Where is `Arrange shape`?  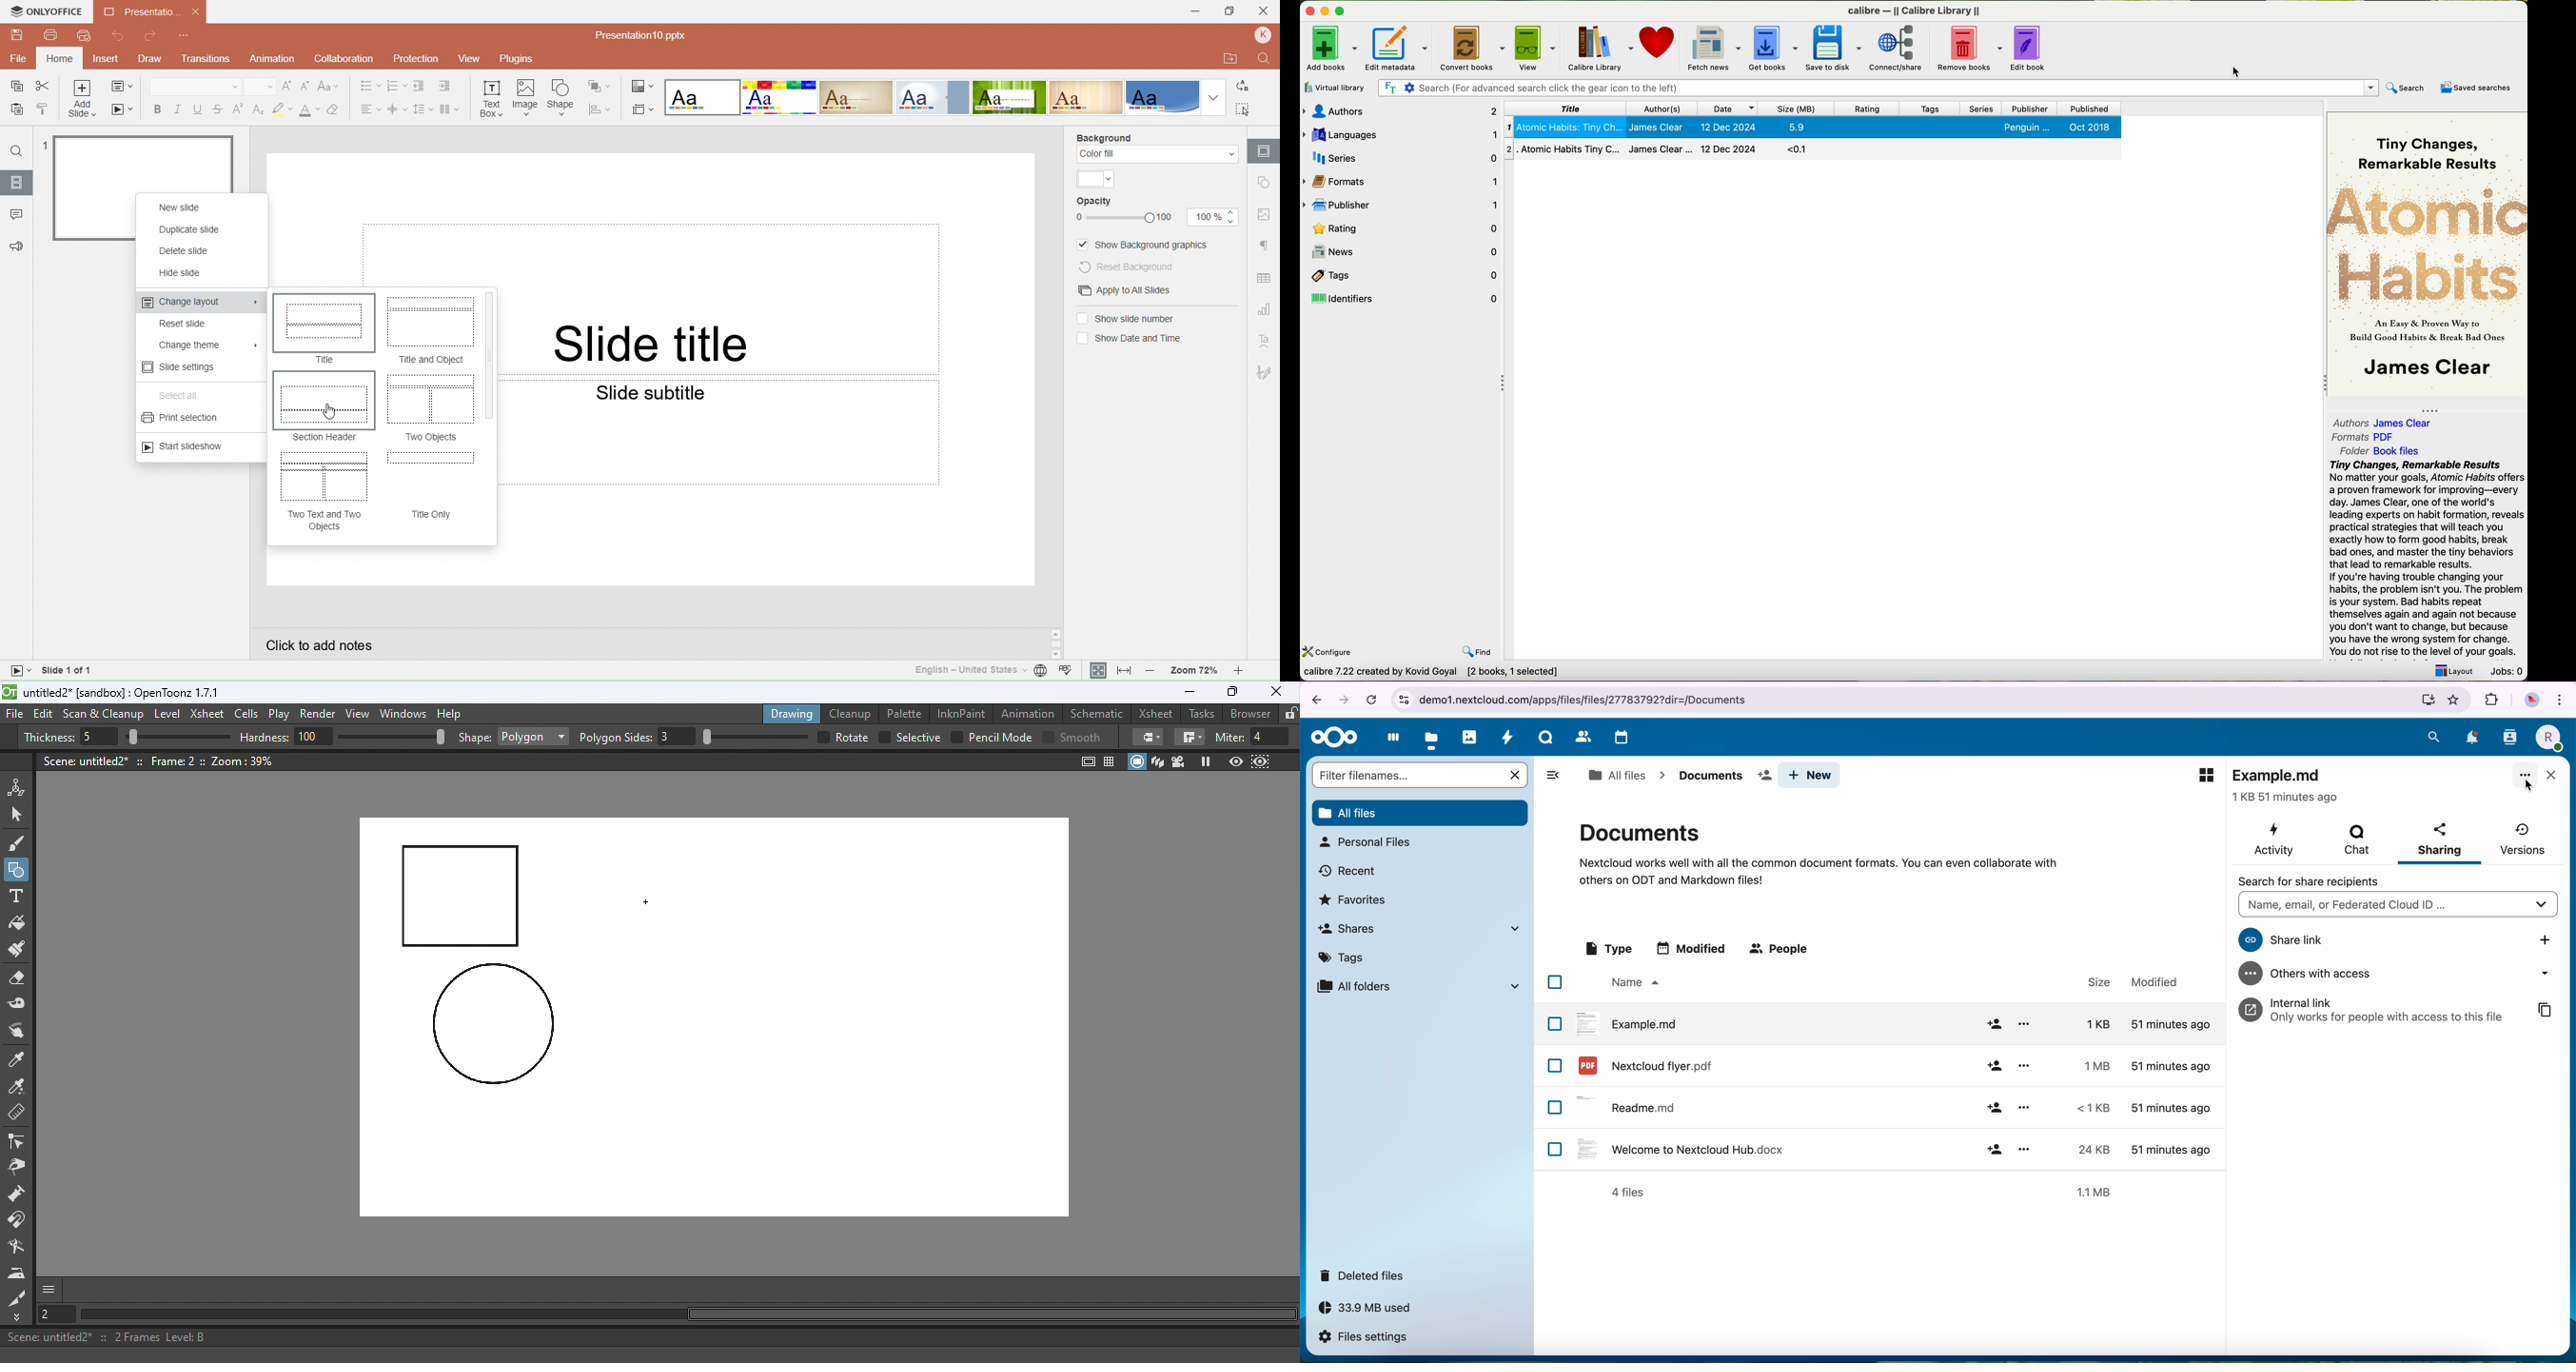
Arrange shape is located at coordinates (601, 85).